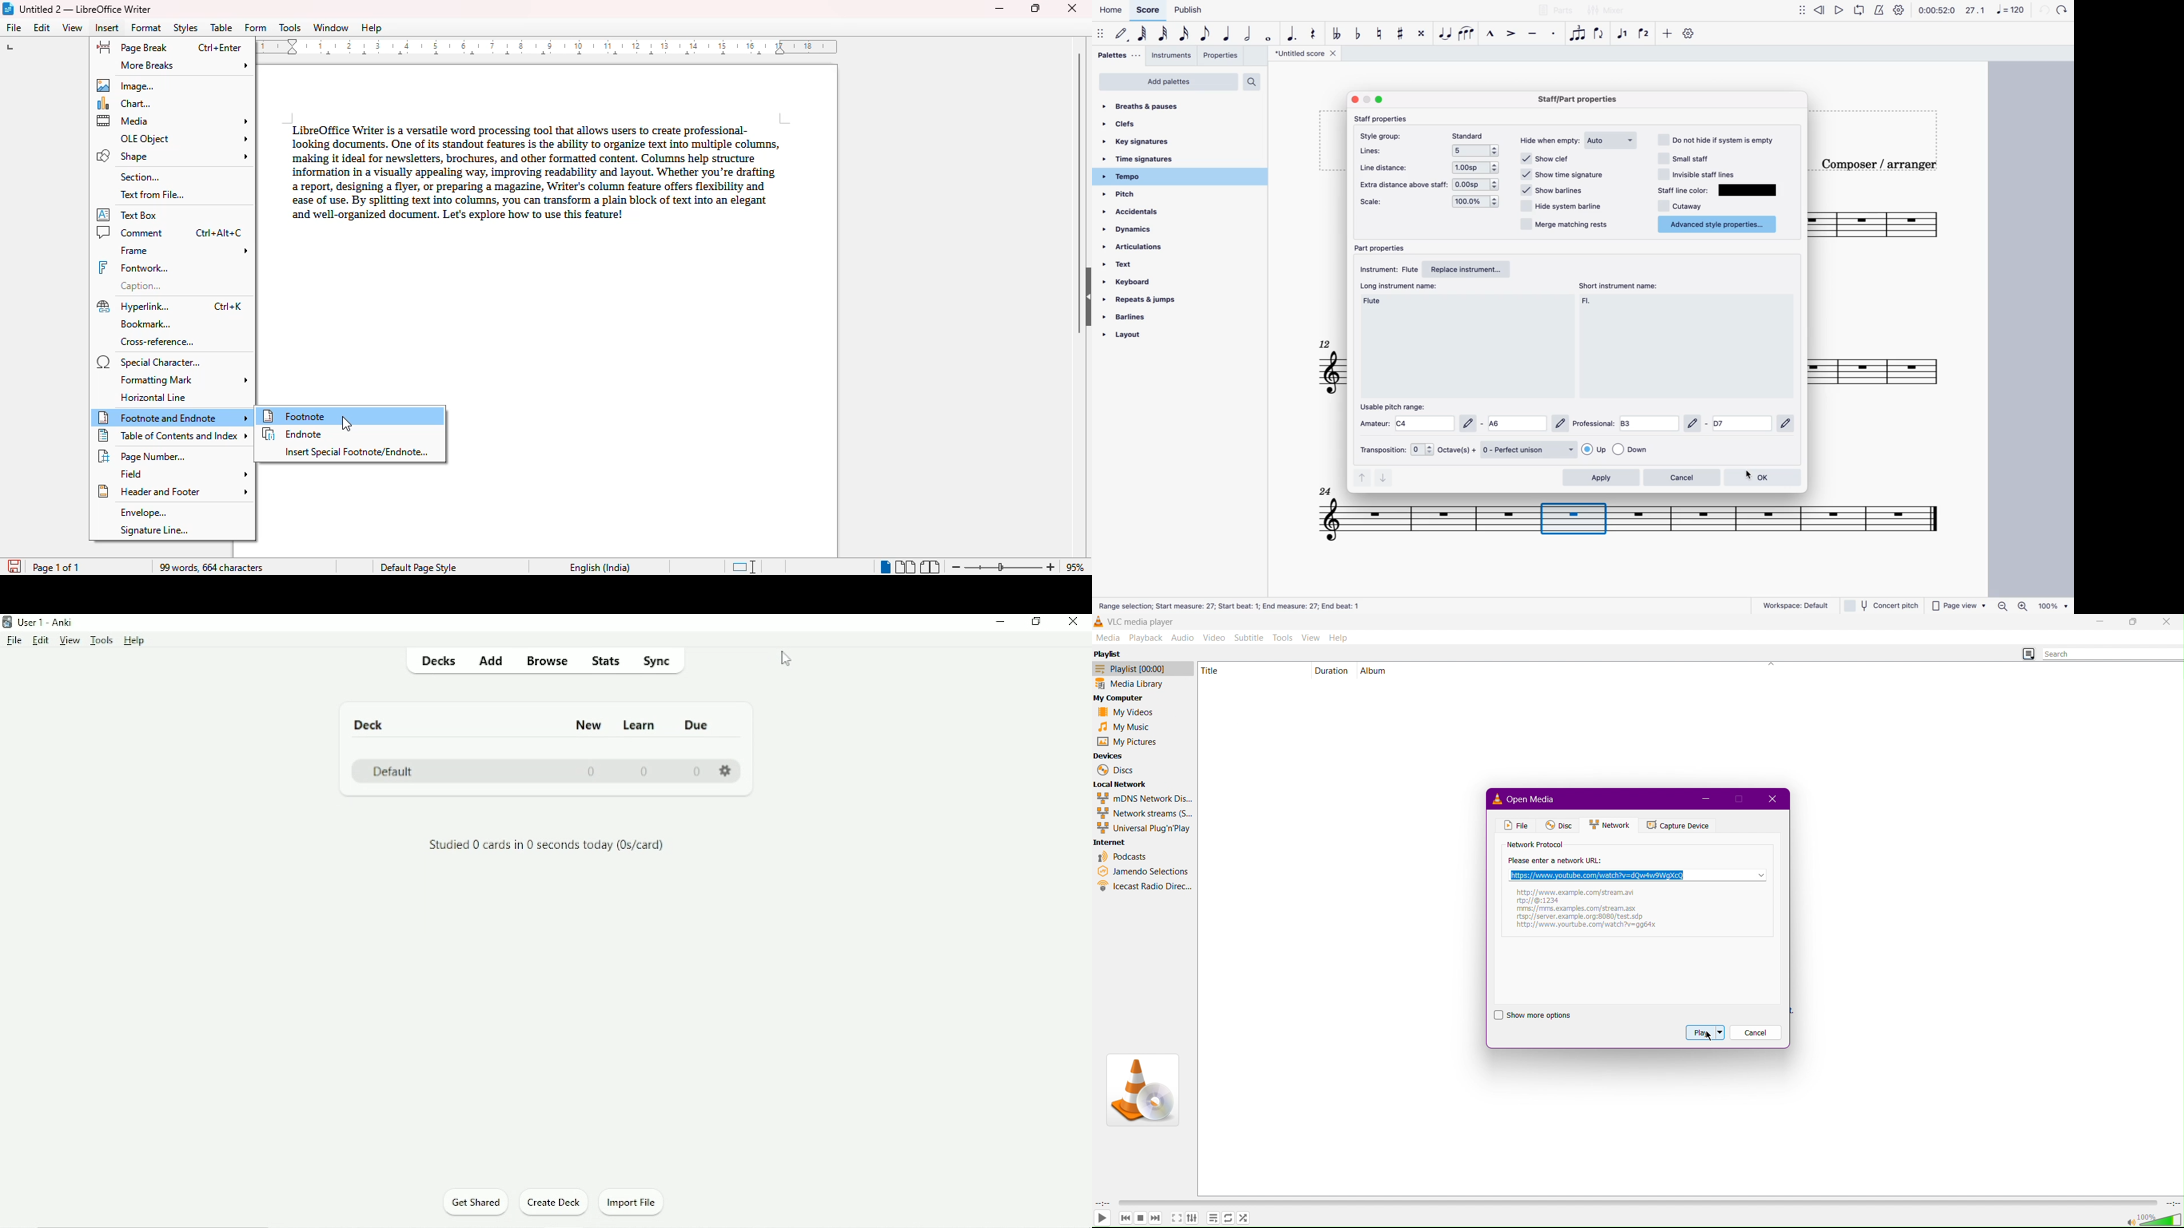  I want to click on media, so click(173, 121).